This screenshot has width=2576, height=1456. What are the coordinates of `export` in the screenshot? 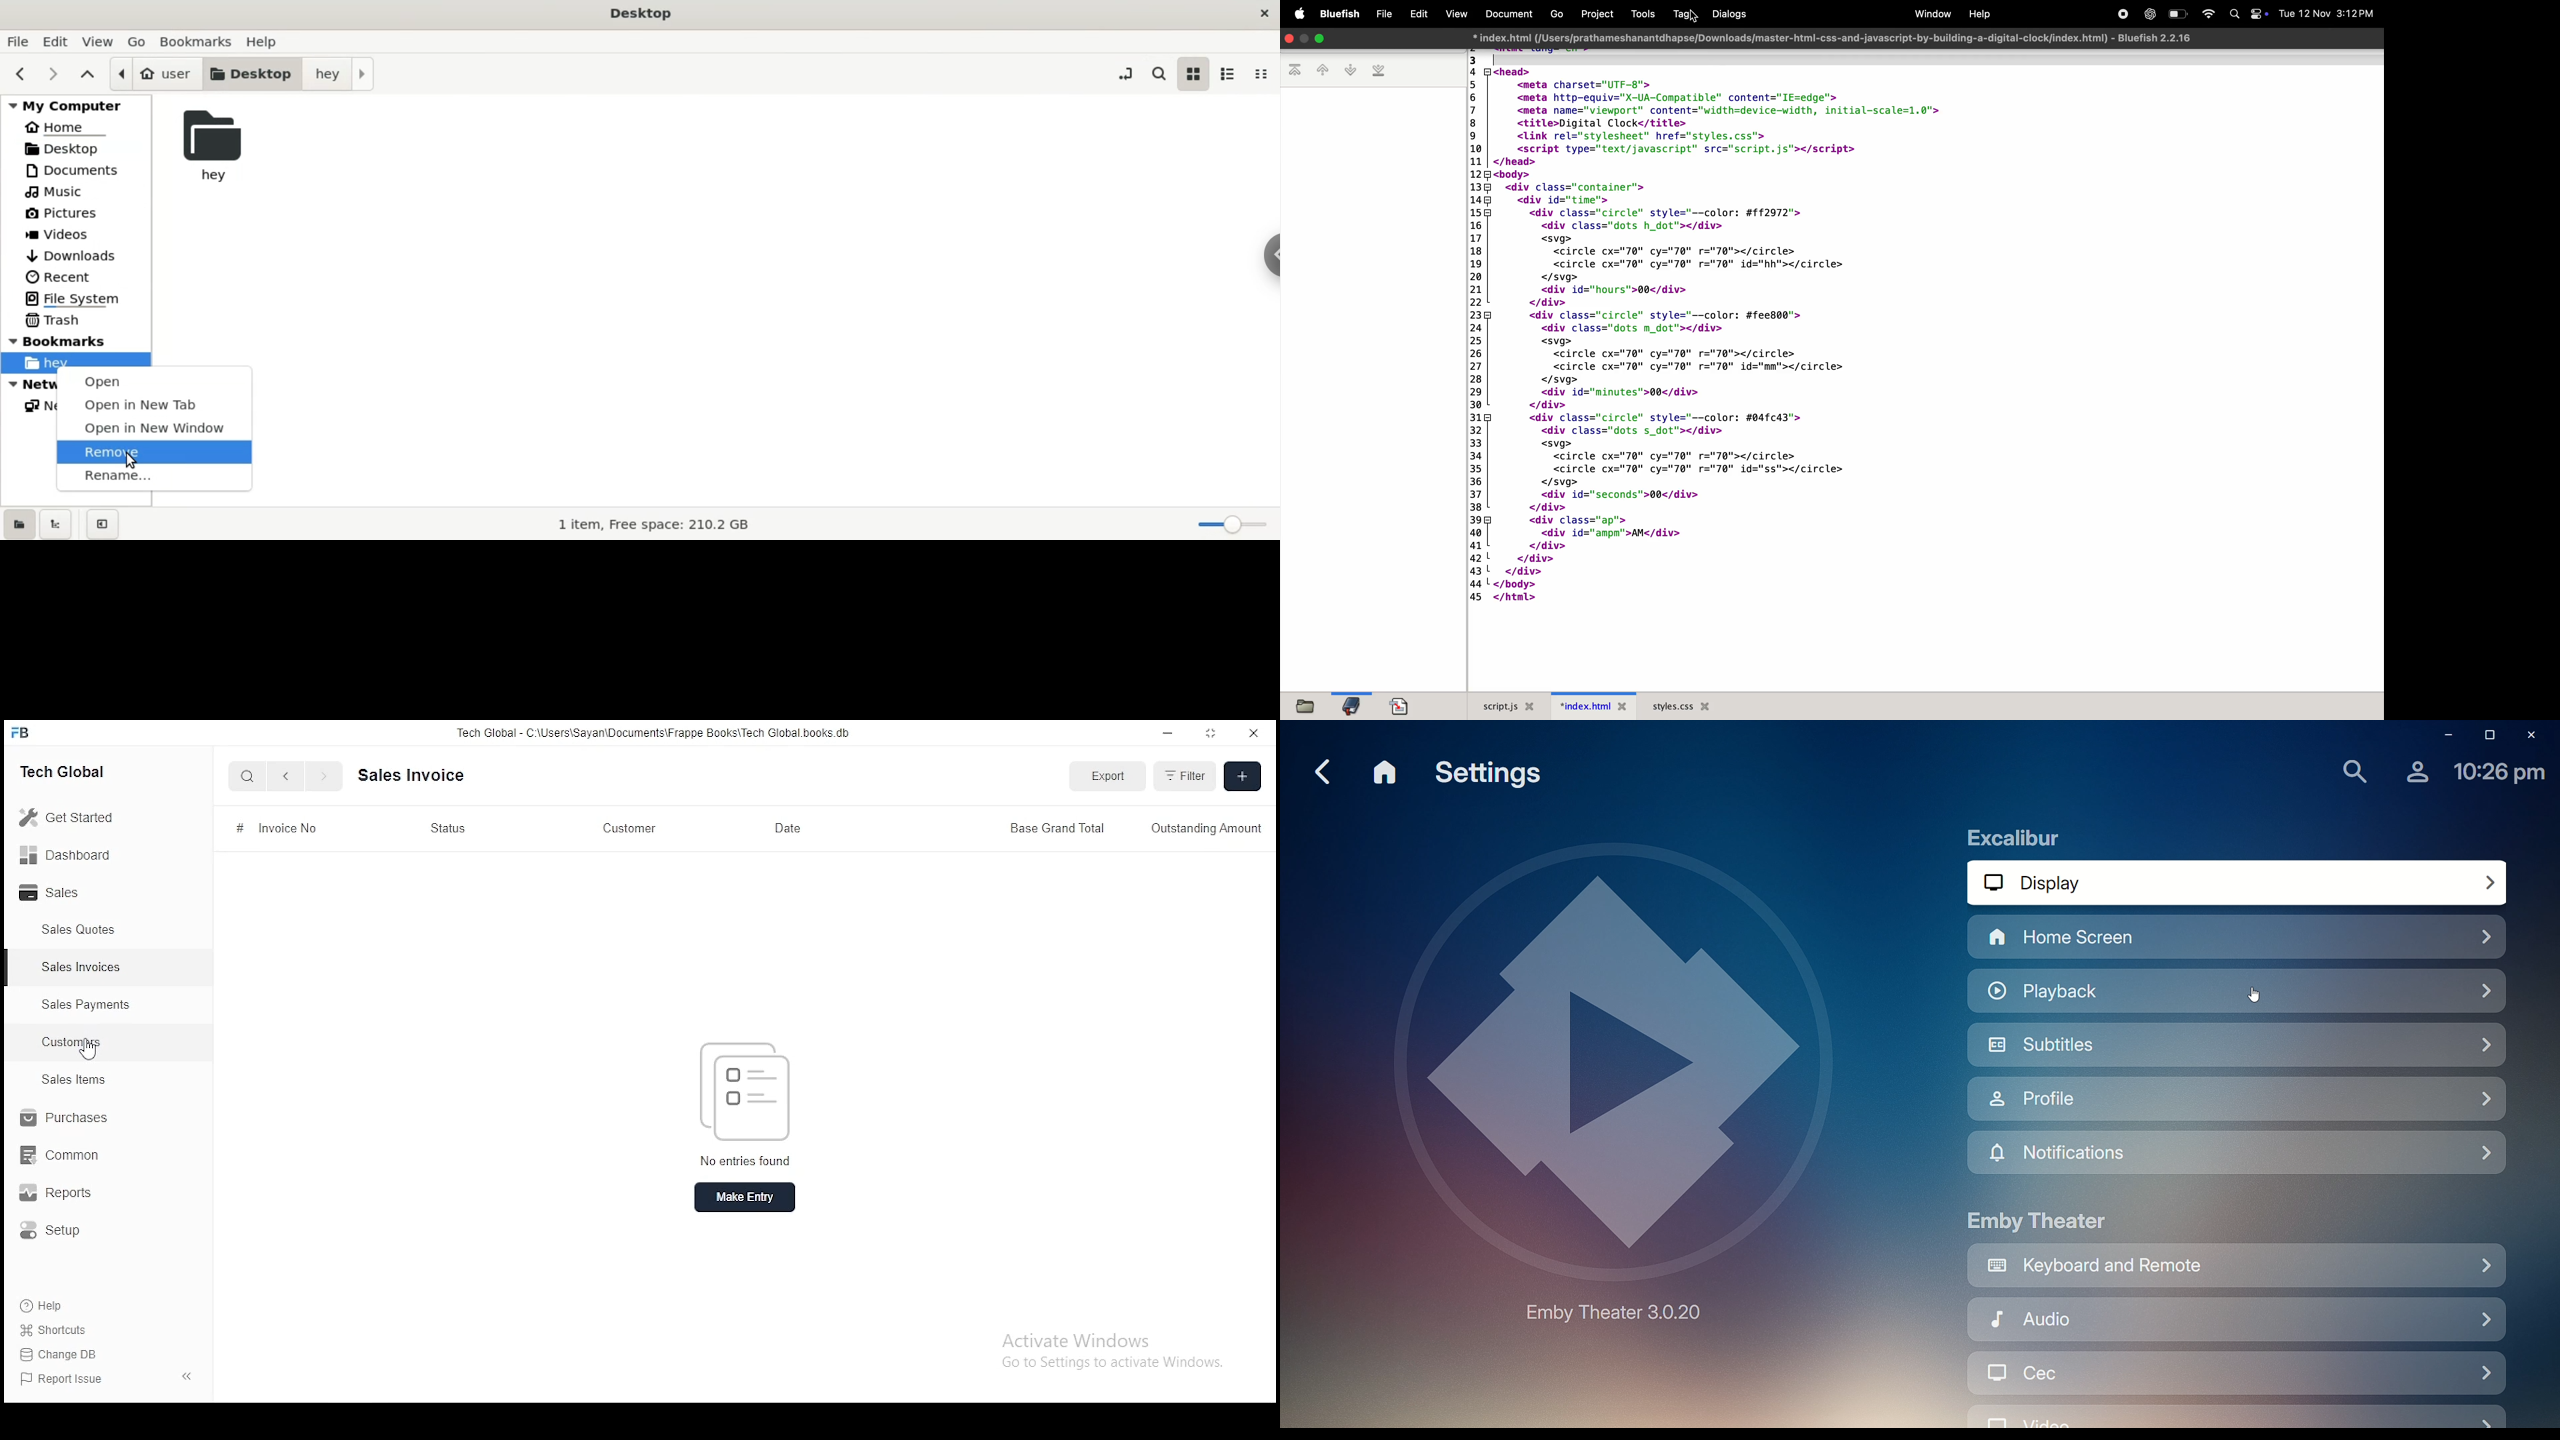 It's located at (1105, 778).